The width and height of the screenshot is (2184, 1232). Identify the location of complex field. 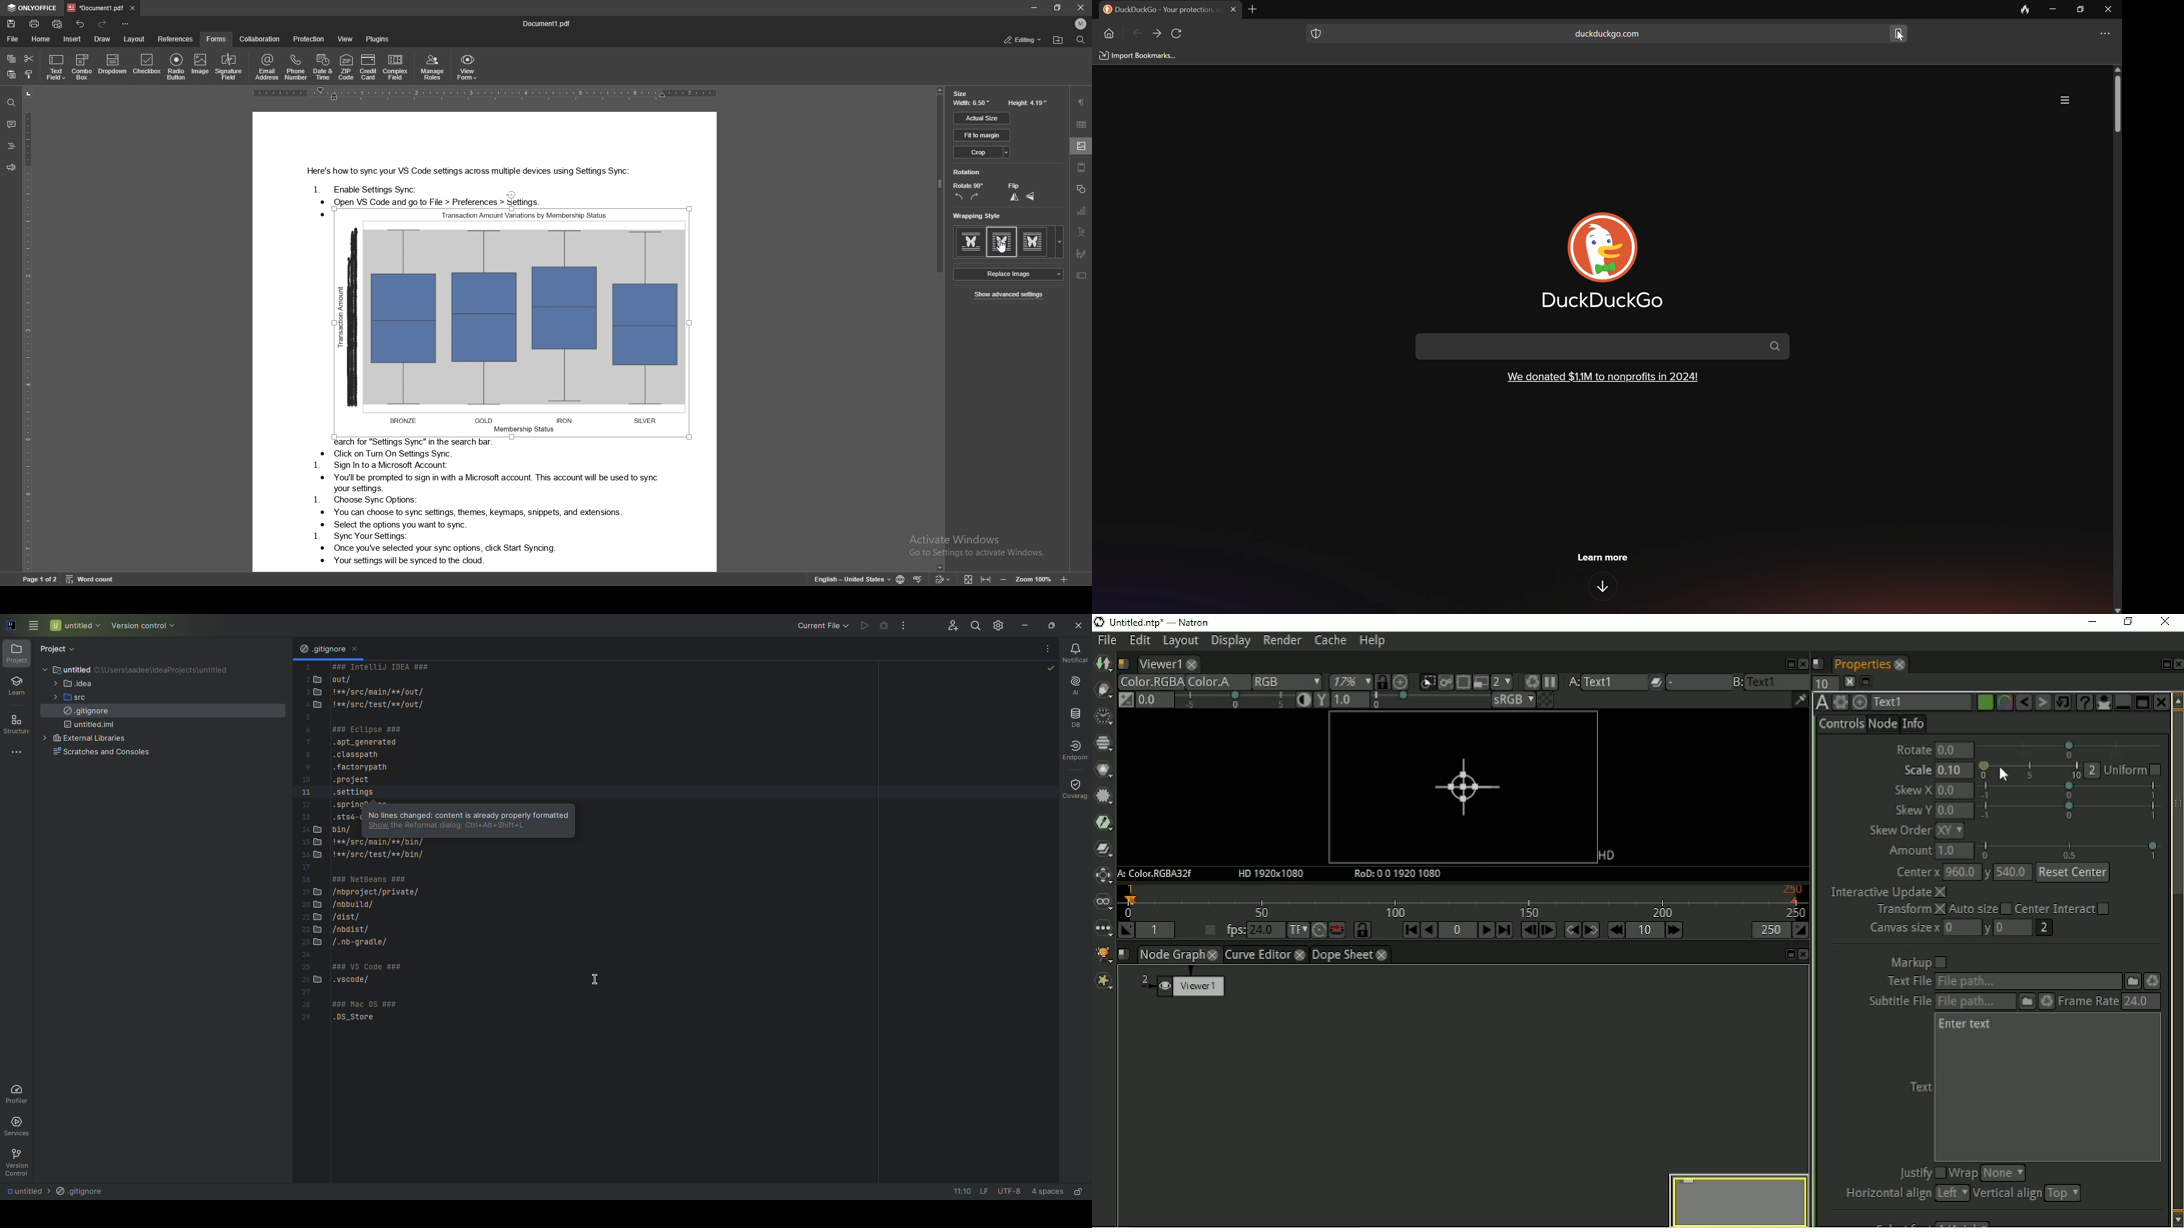
(396, 67).